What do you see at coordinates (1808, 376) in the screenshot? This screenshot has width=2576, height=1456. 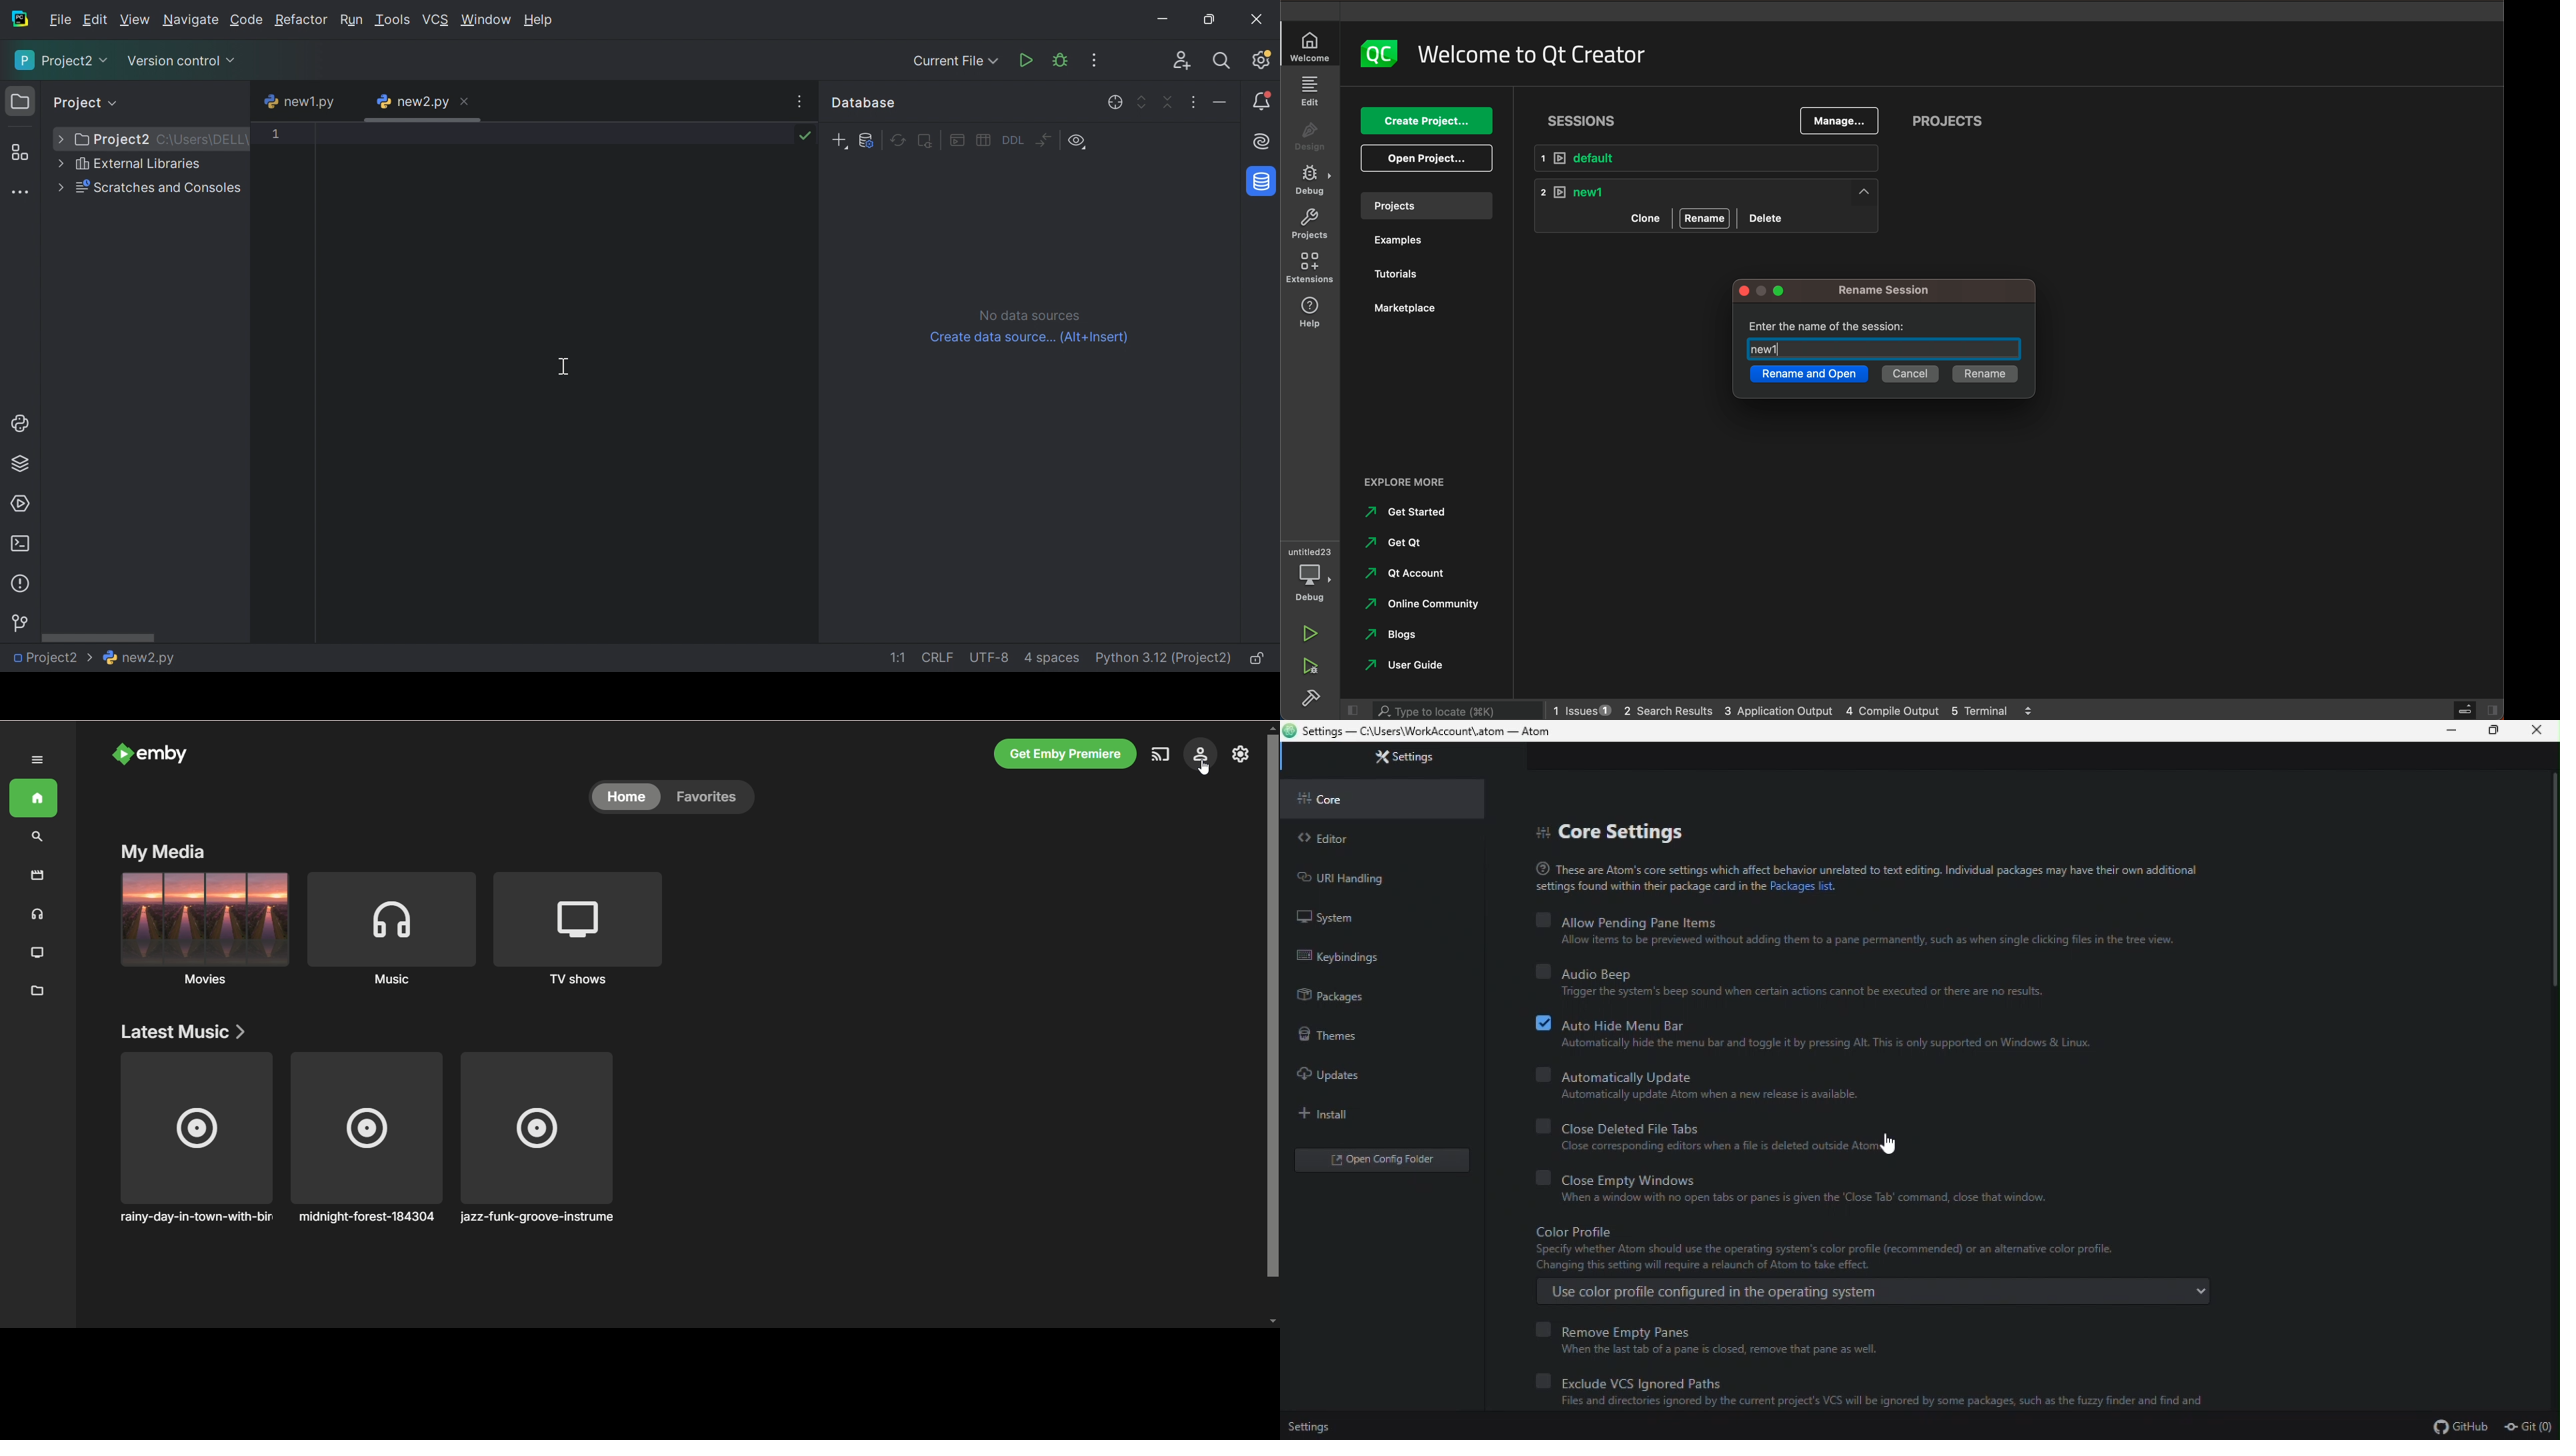 I see `rename and open` at bounding box center [1808, 376].